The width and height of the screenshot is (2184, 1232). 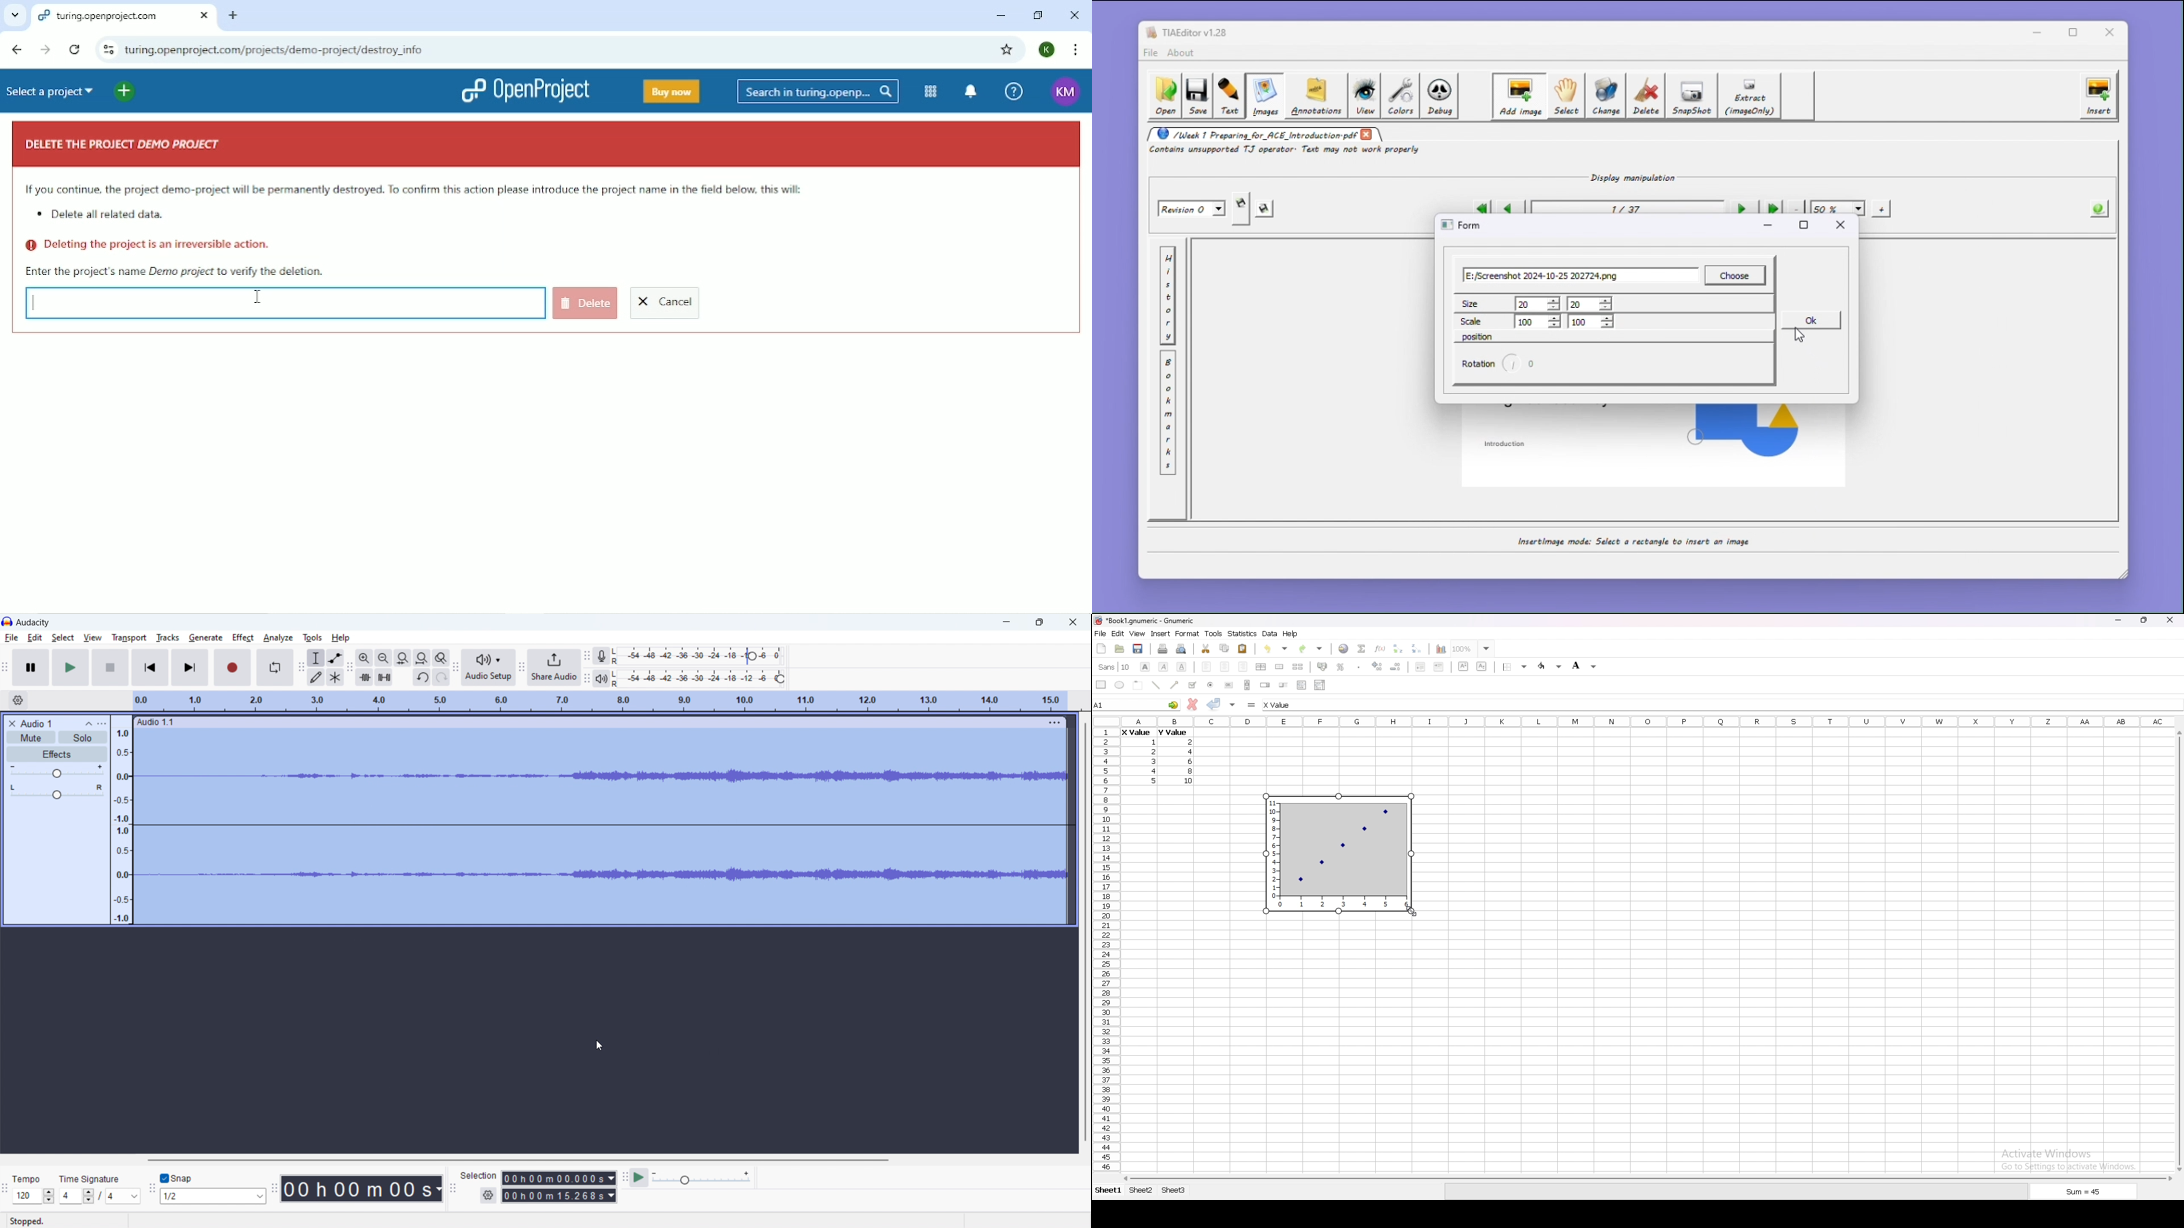 I want to click on 0, so click(x=1532, y=364).